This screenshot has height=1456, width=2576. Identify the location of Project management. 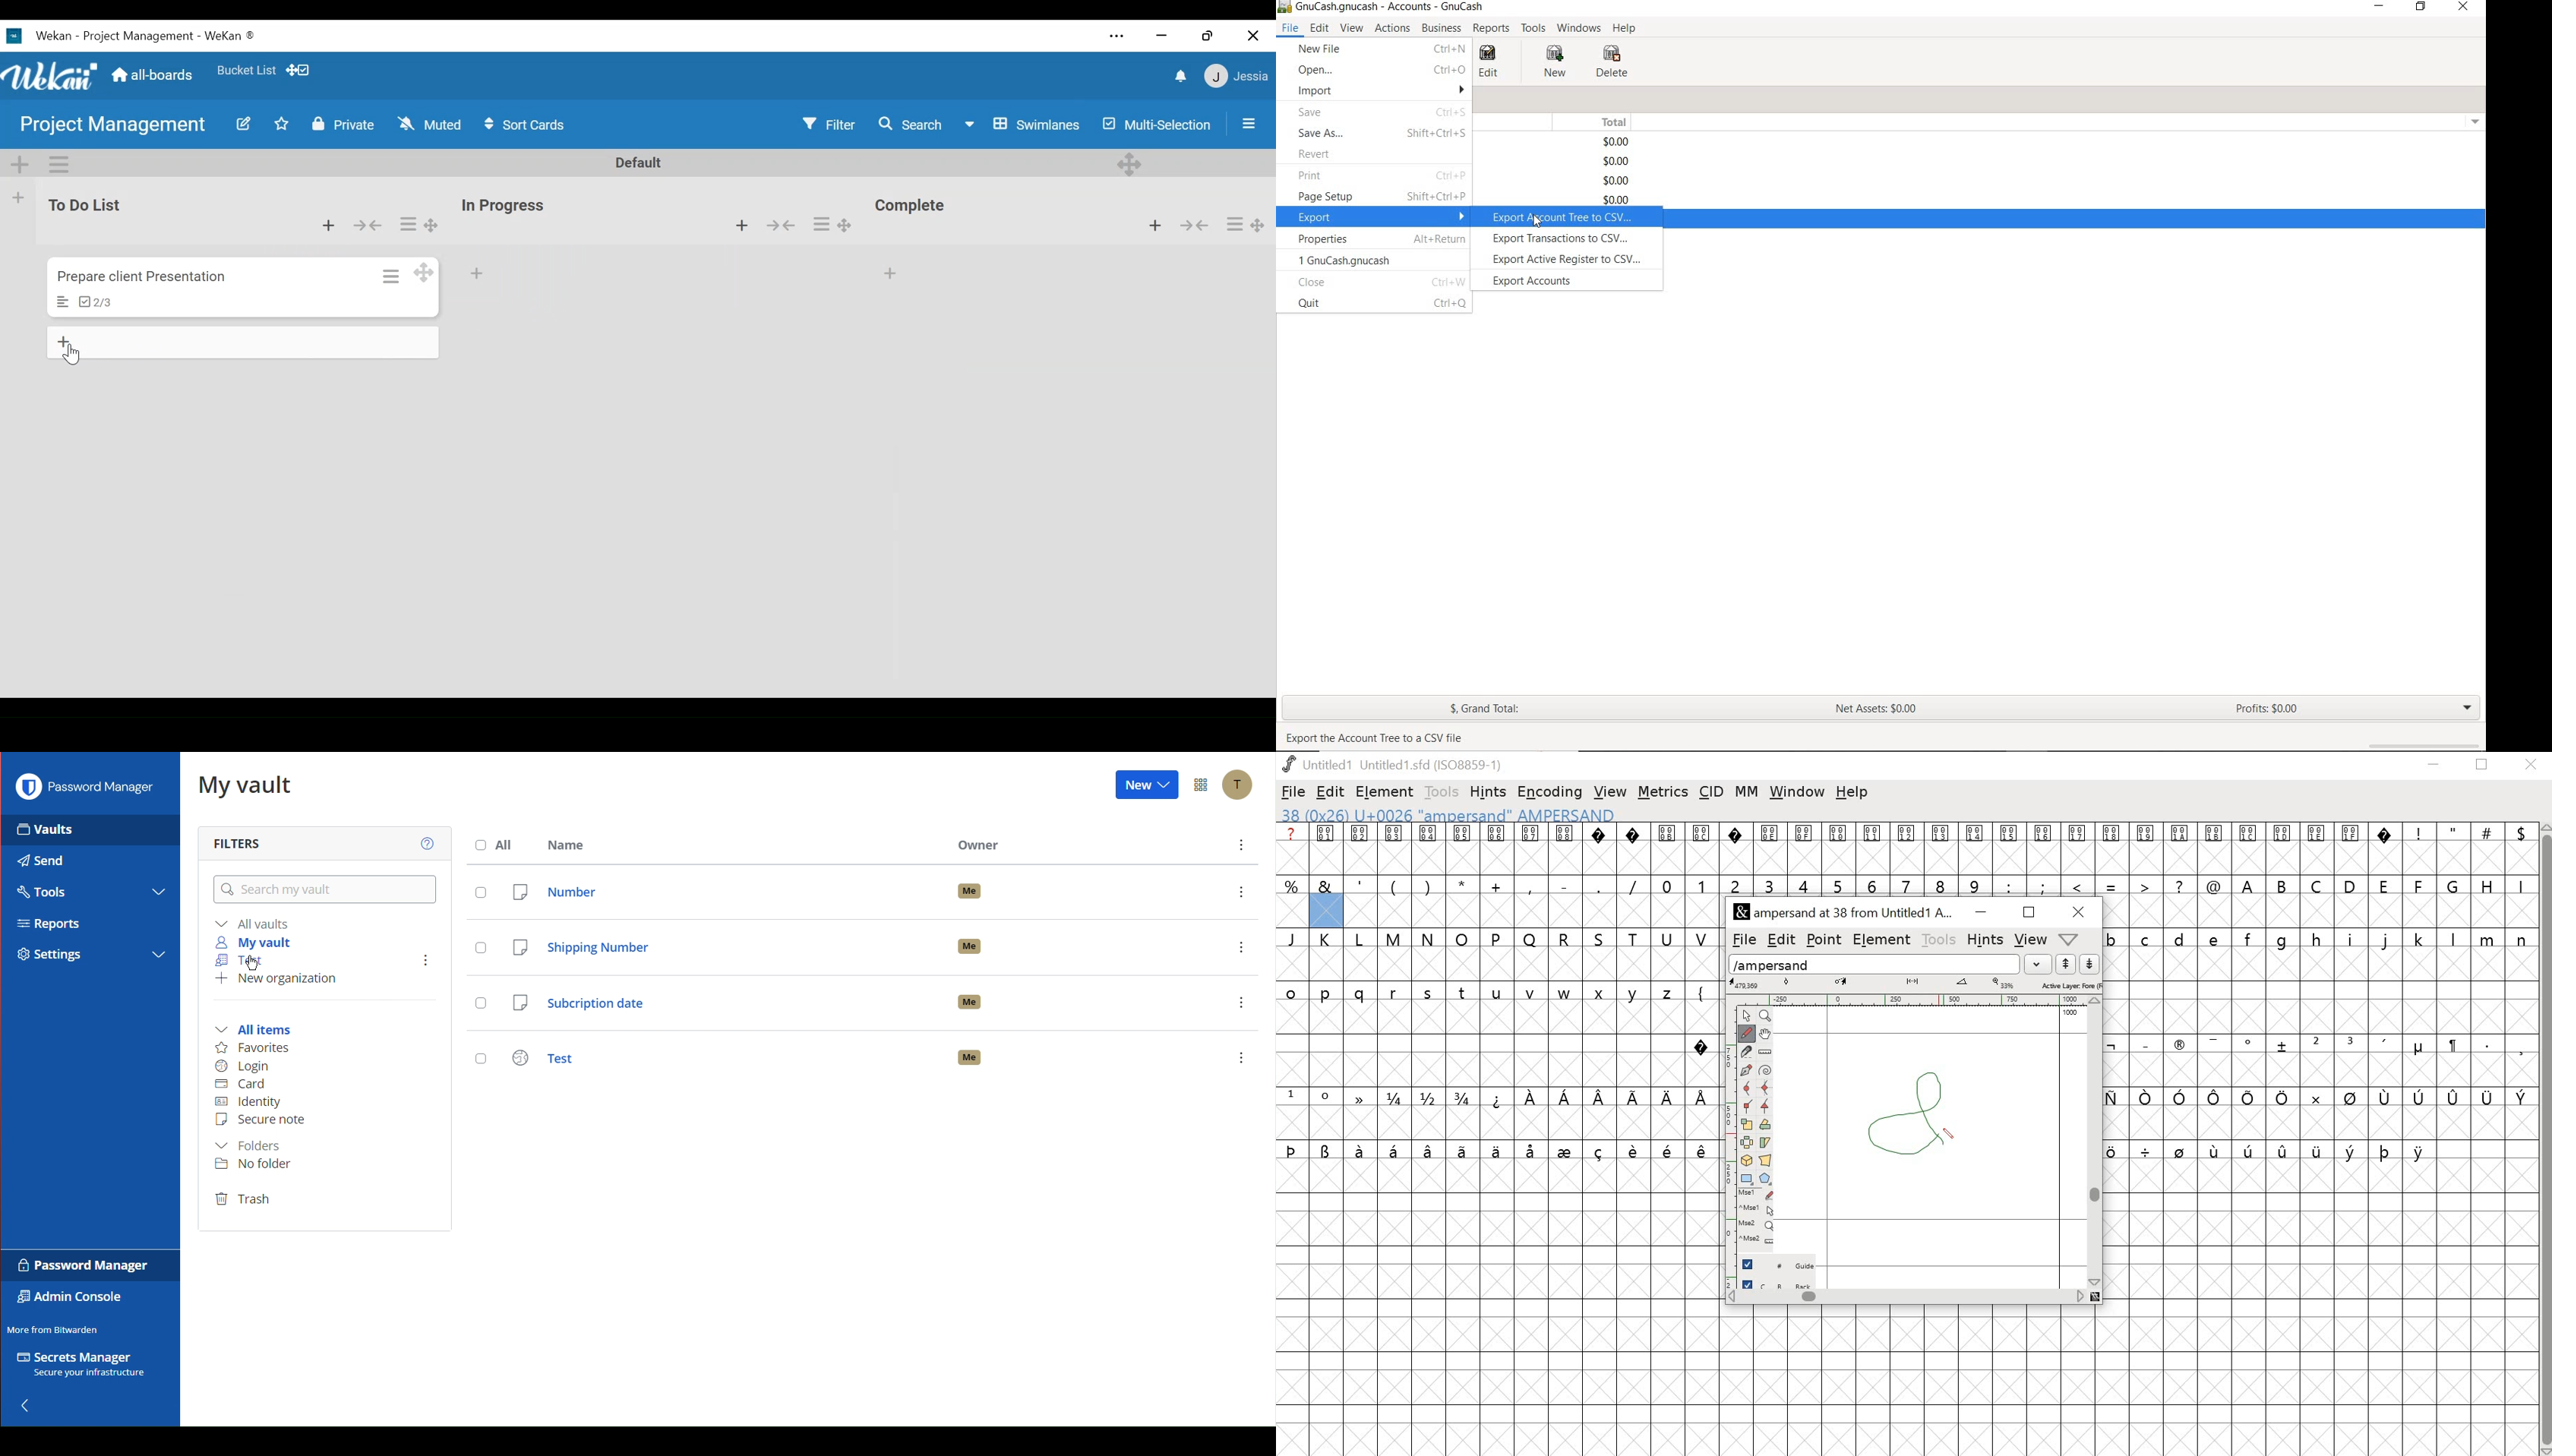
(107, 126).